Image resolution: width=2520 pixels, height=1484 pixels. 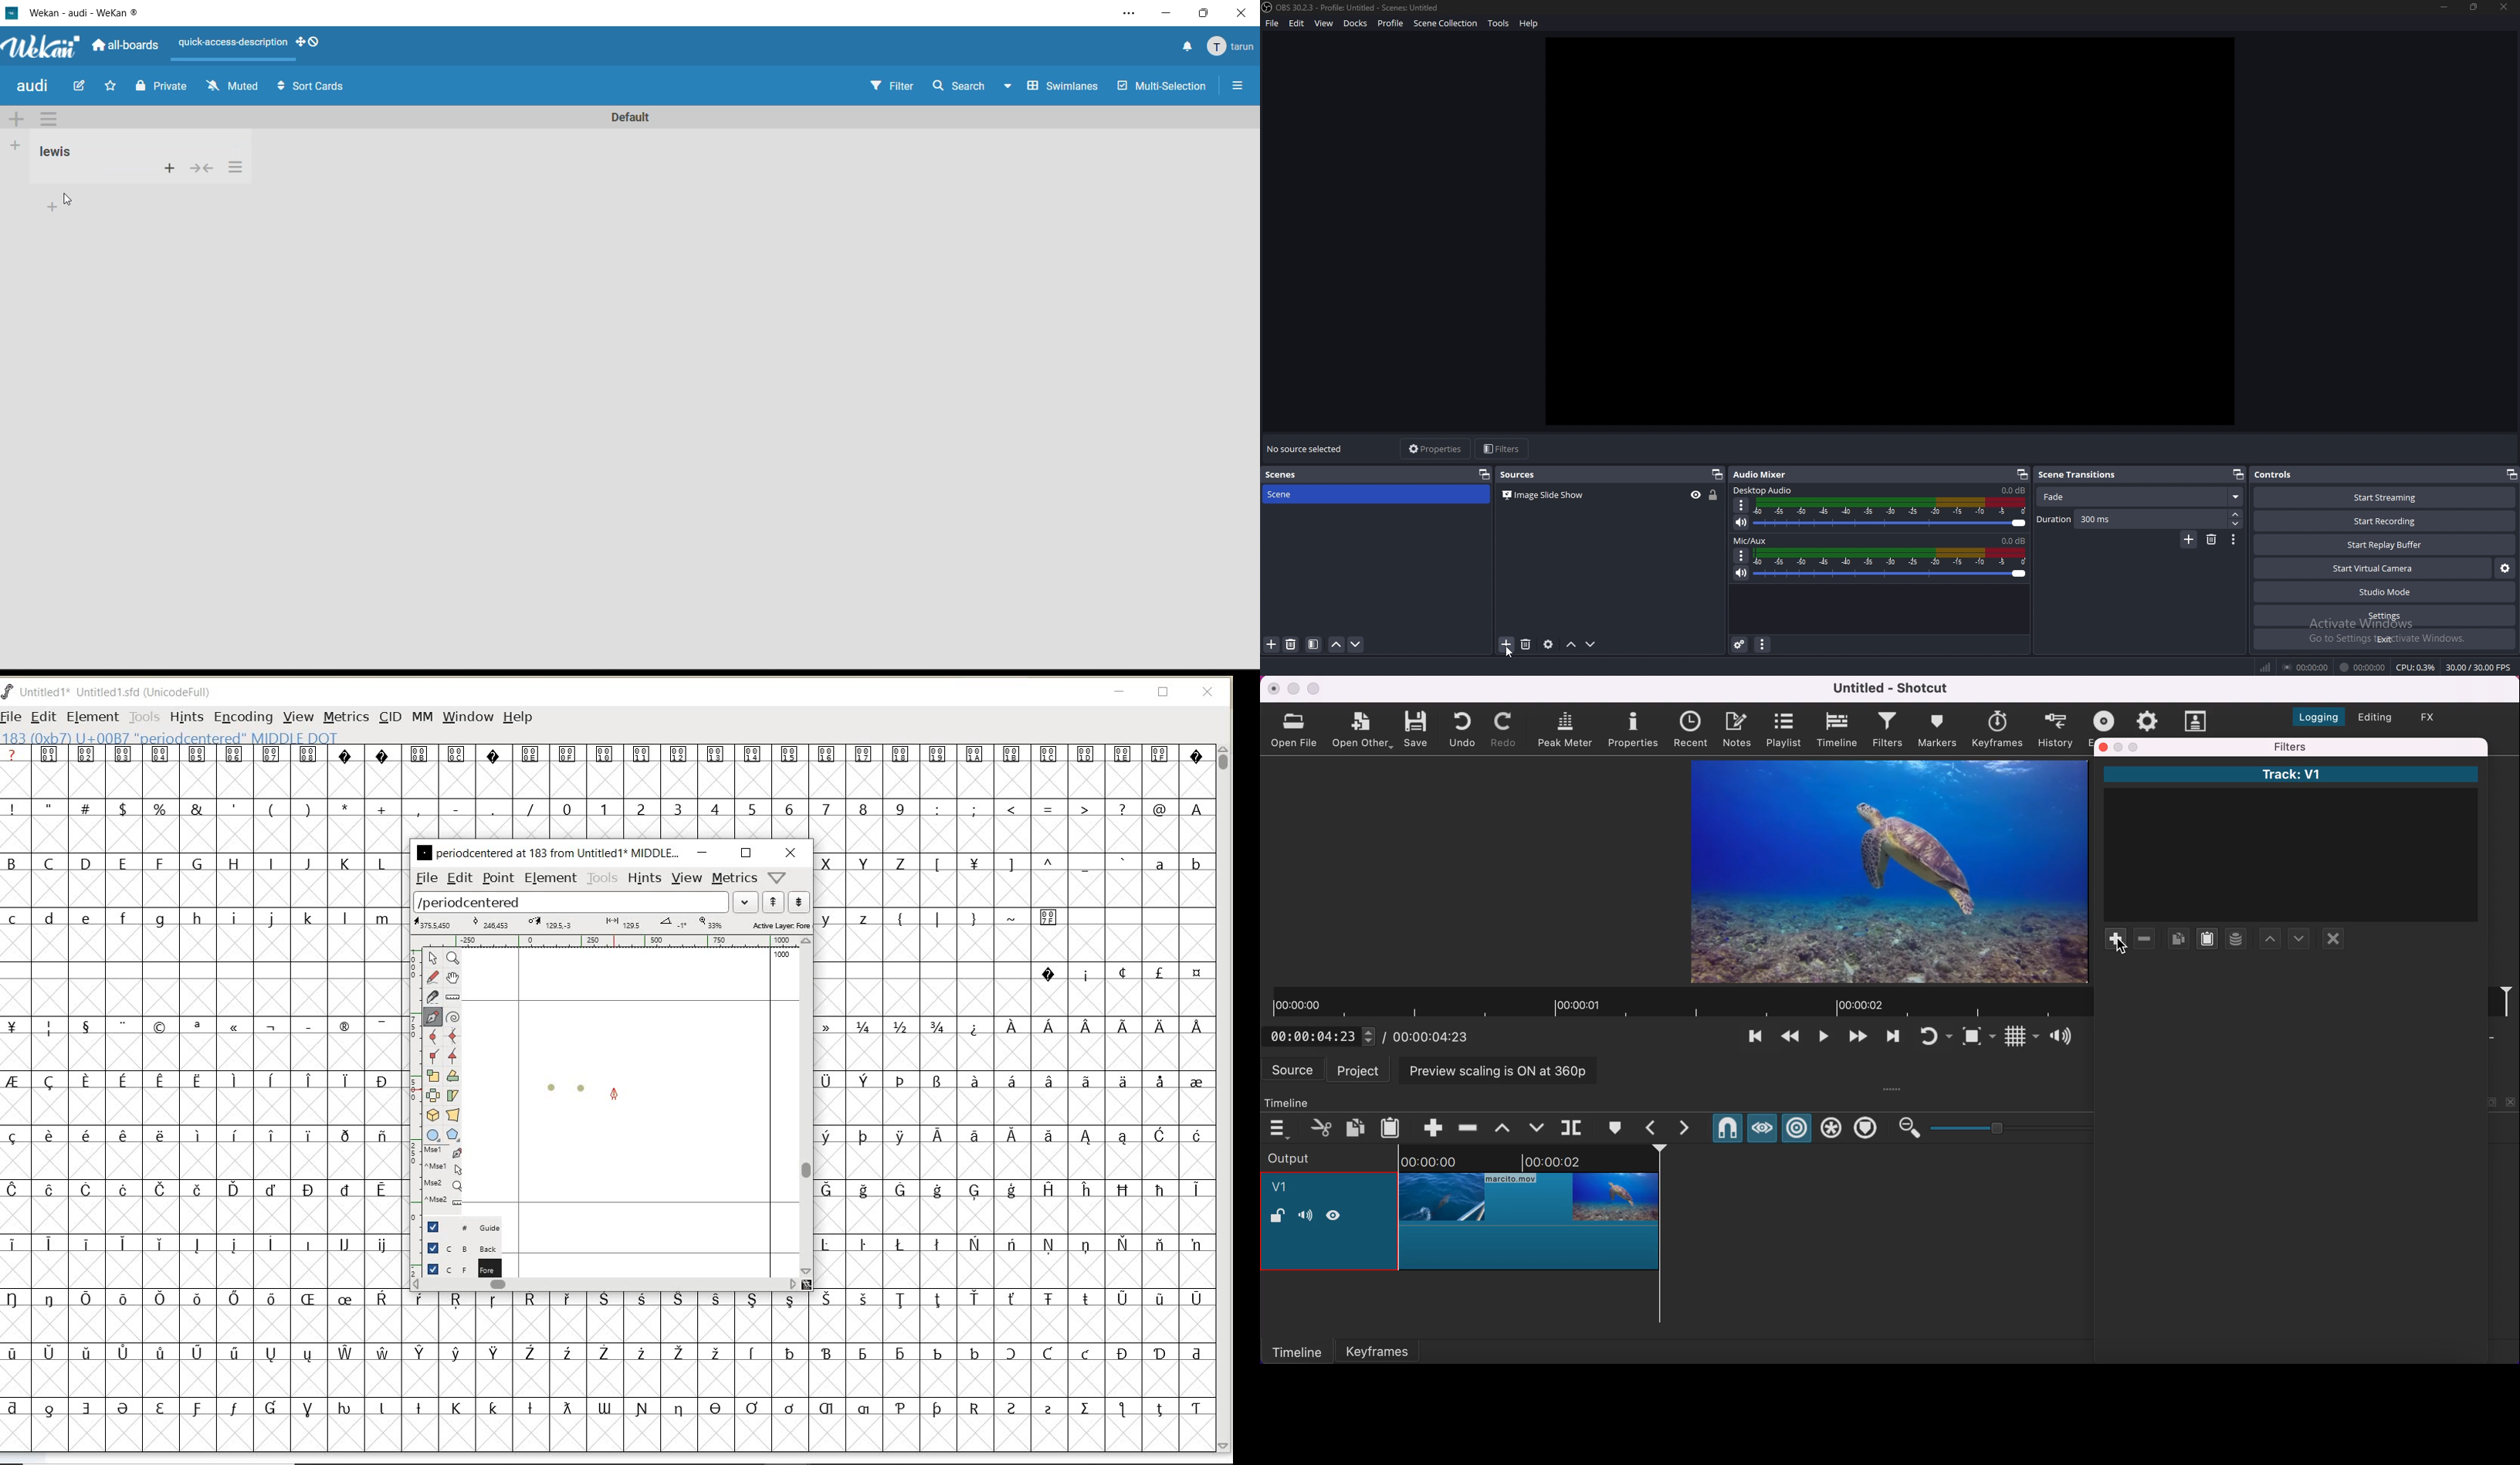 What do you see at coordinates (1307, 448) in the screenshot?
I see `no source selected` at bounding box center [1307, 448].